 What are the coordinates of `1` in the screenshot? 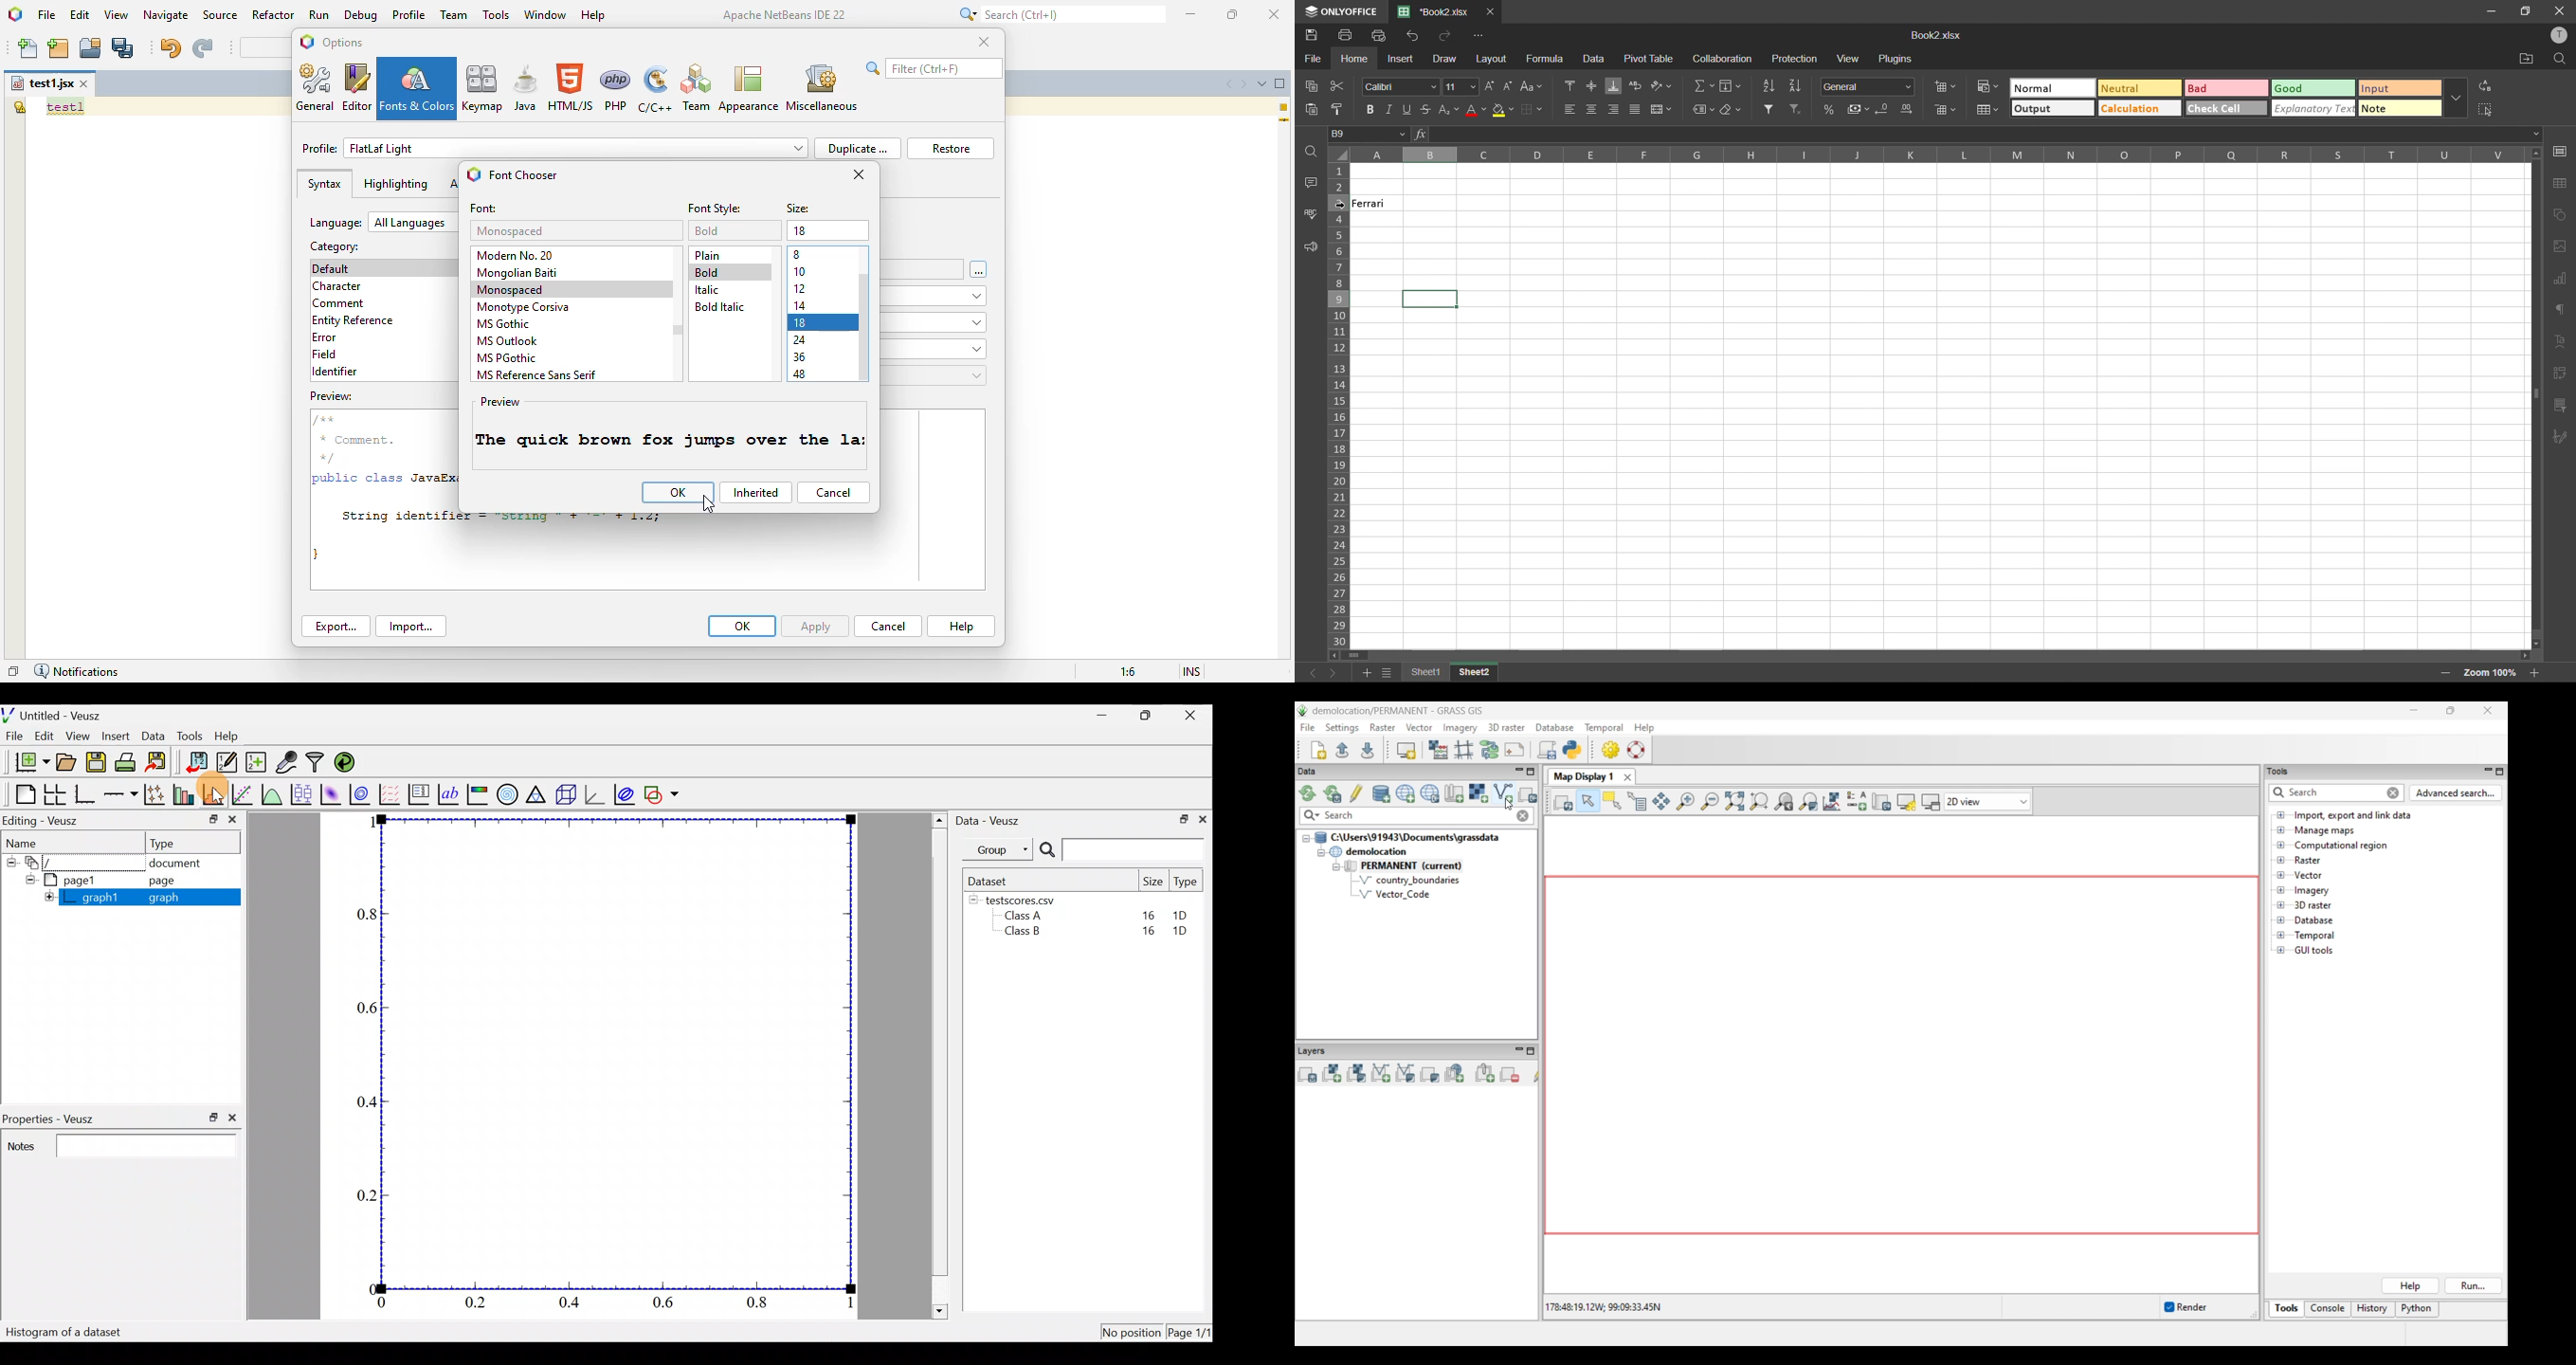 It's located at (847, 1304).